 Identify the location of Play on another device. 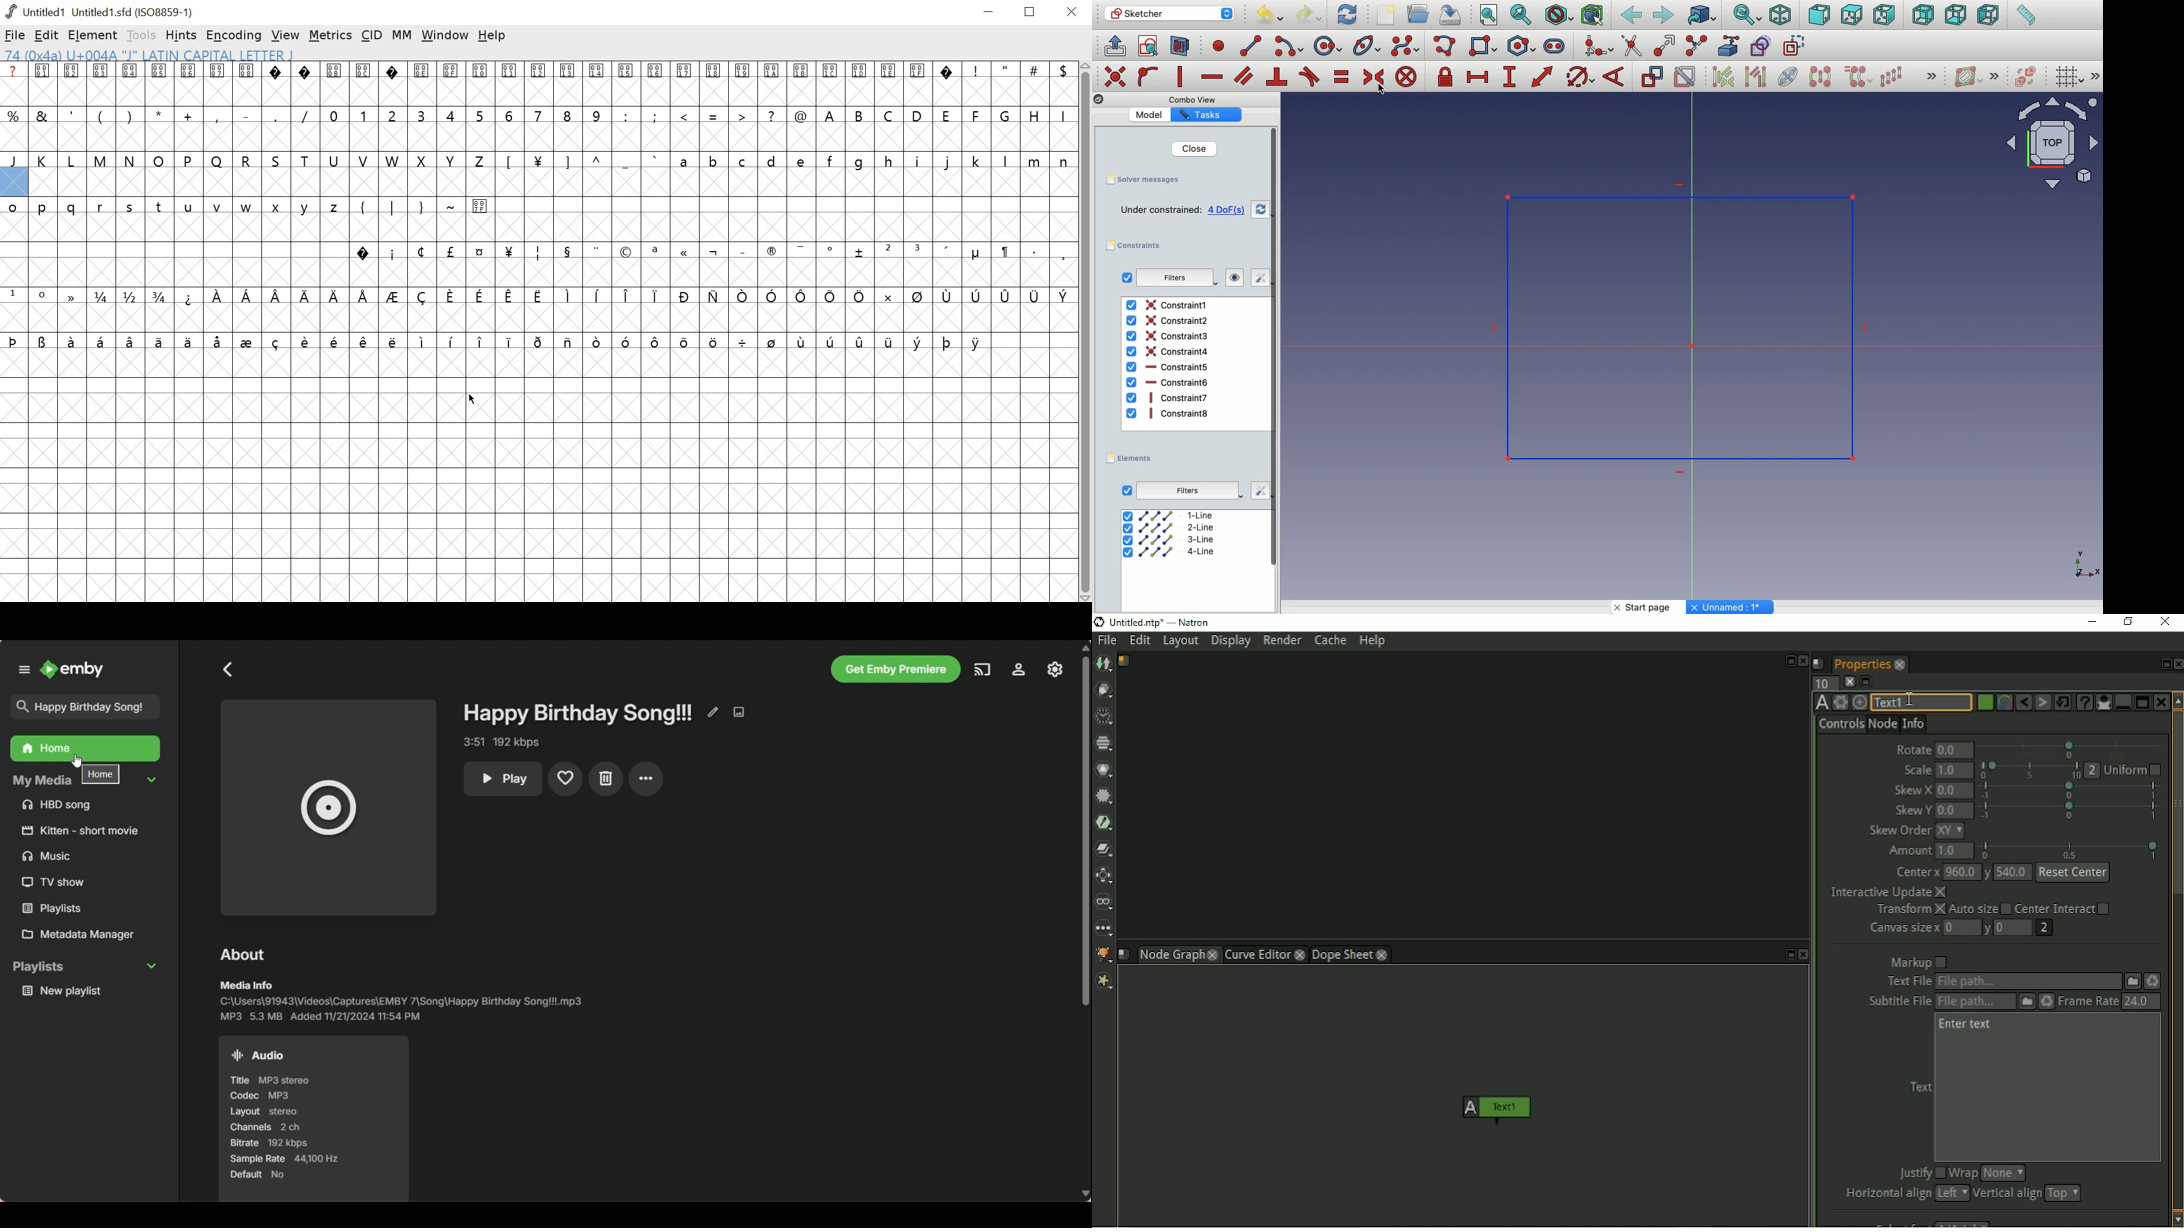
(982, 673).